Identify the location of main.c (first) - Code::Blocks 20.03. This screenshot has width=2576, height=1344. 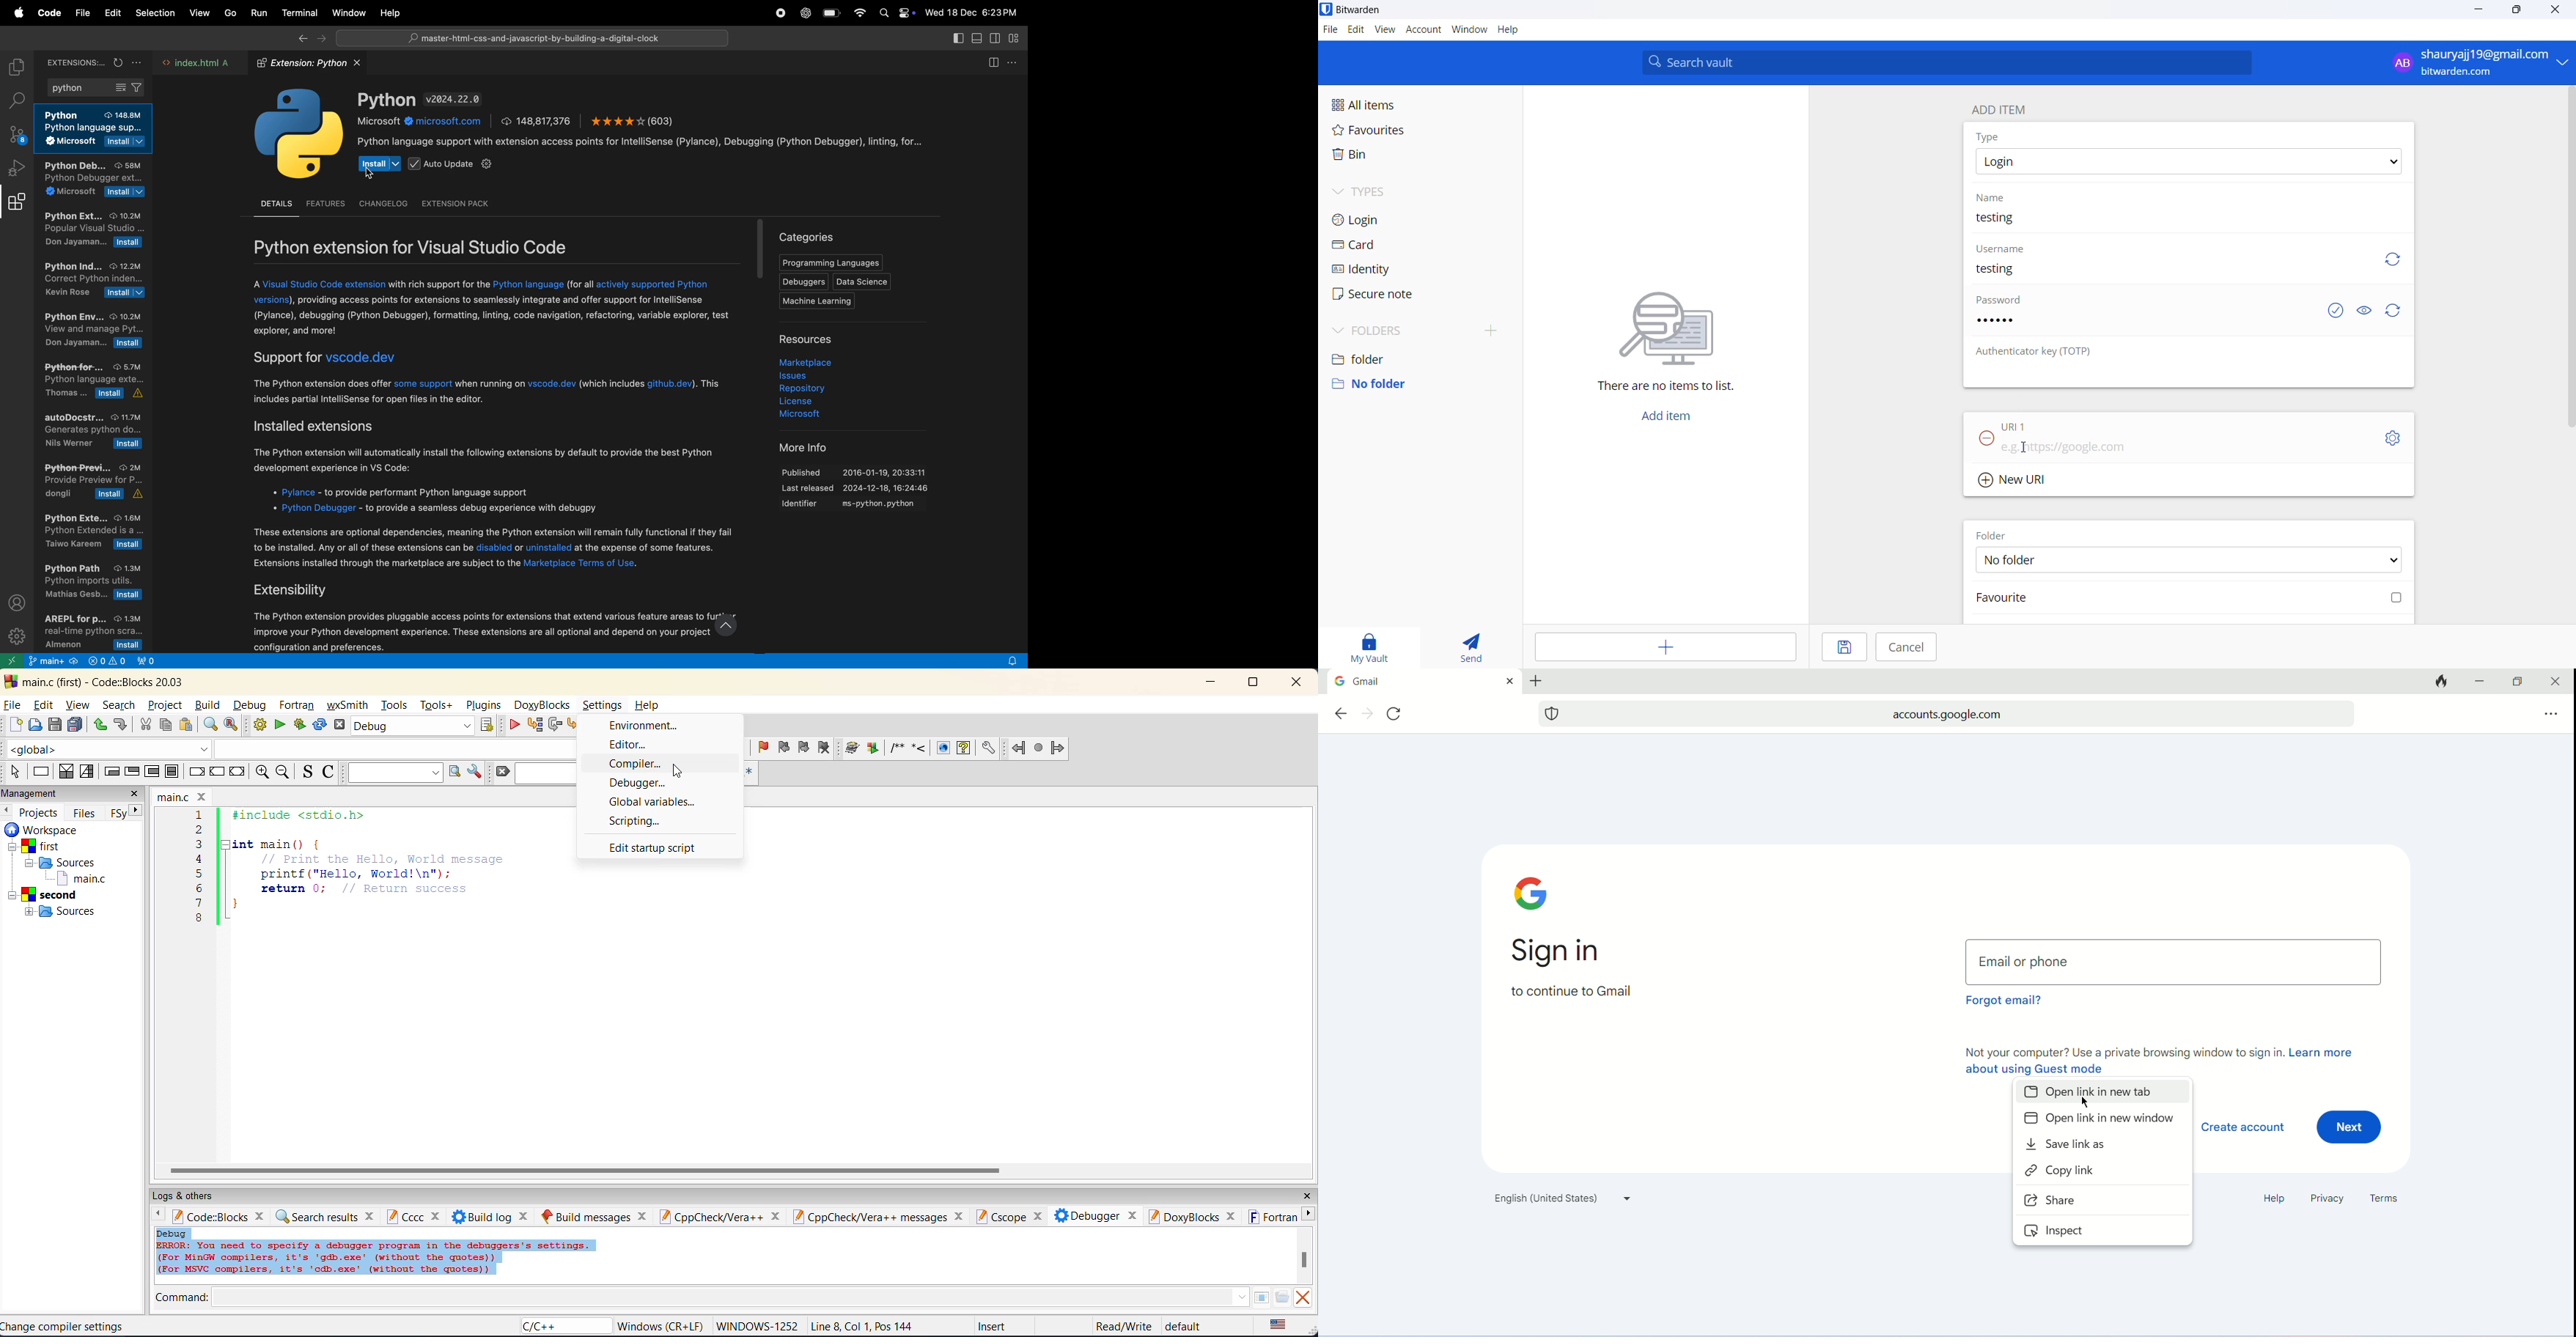
(99, 682).